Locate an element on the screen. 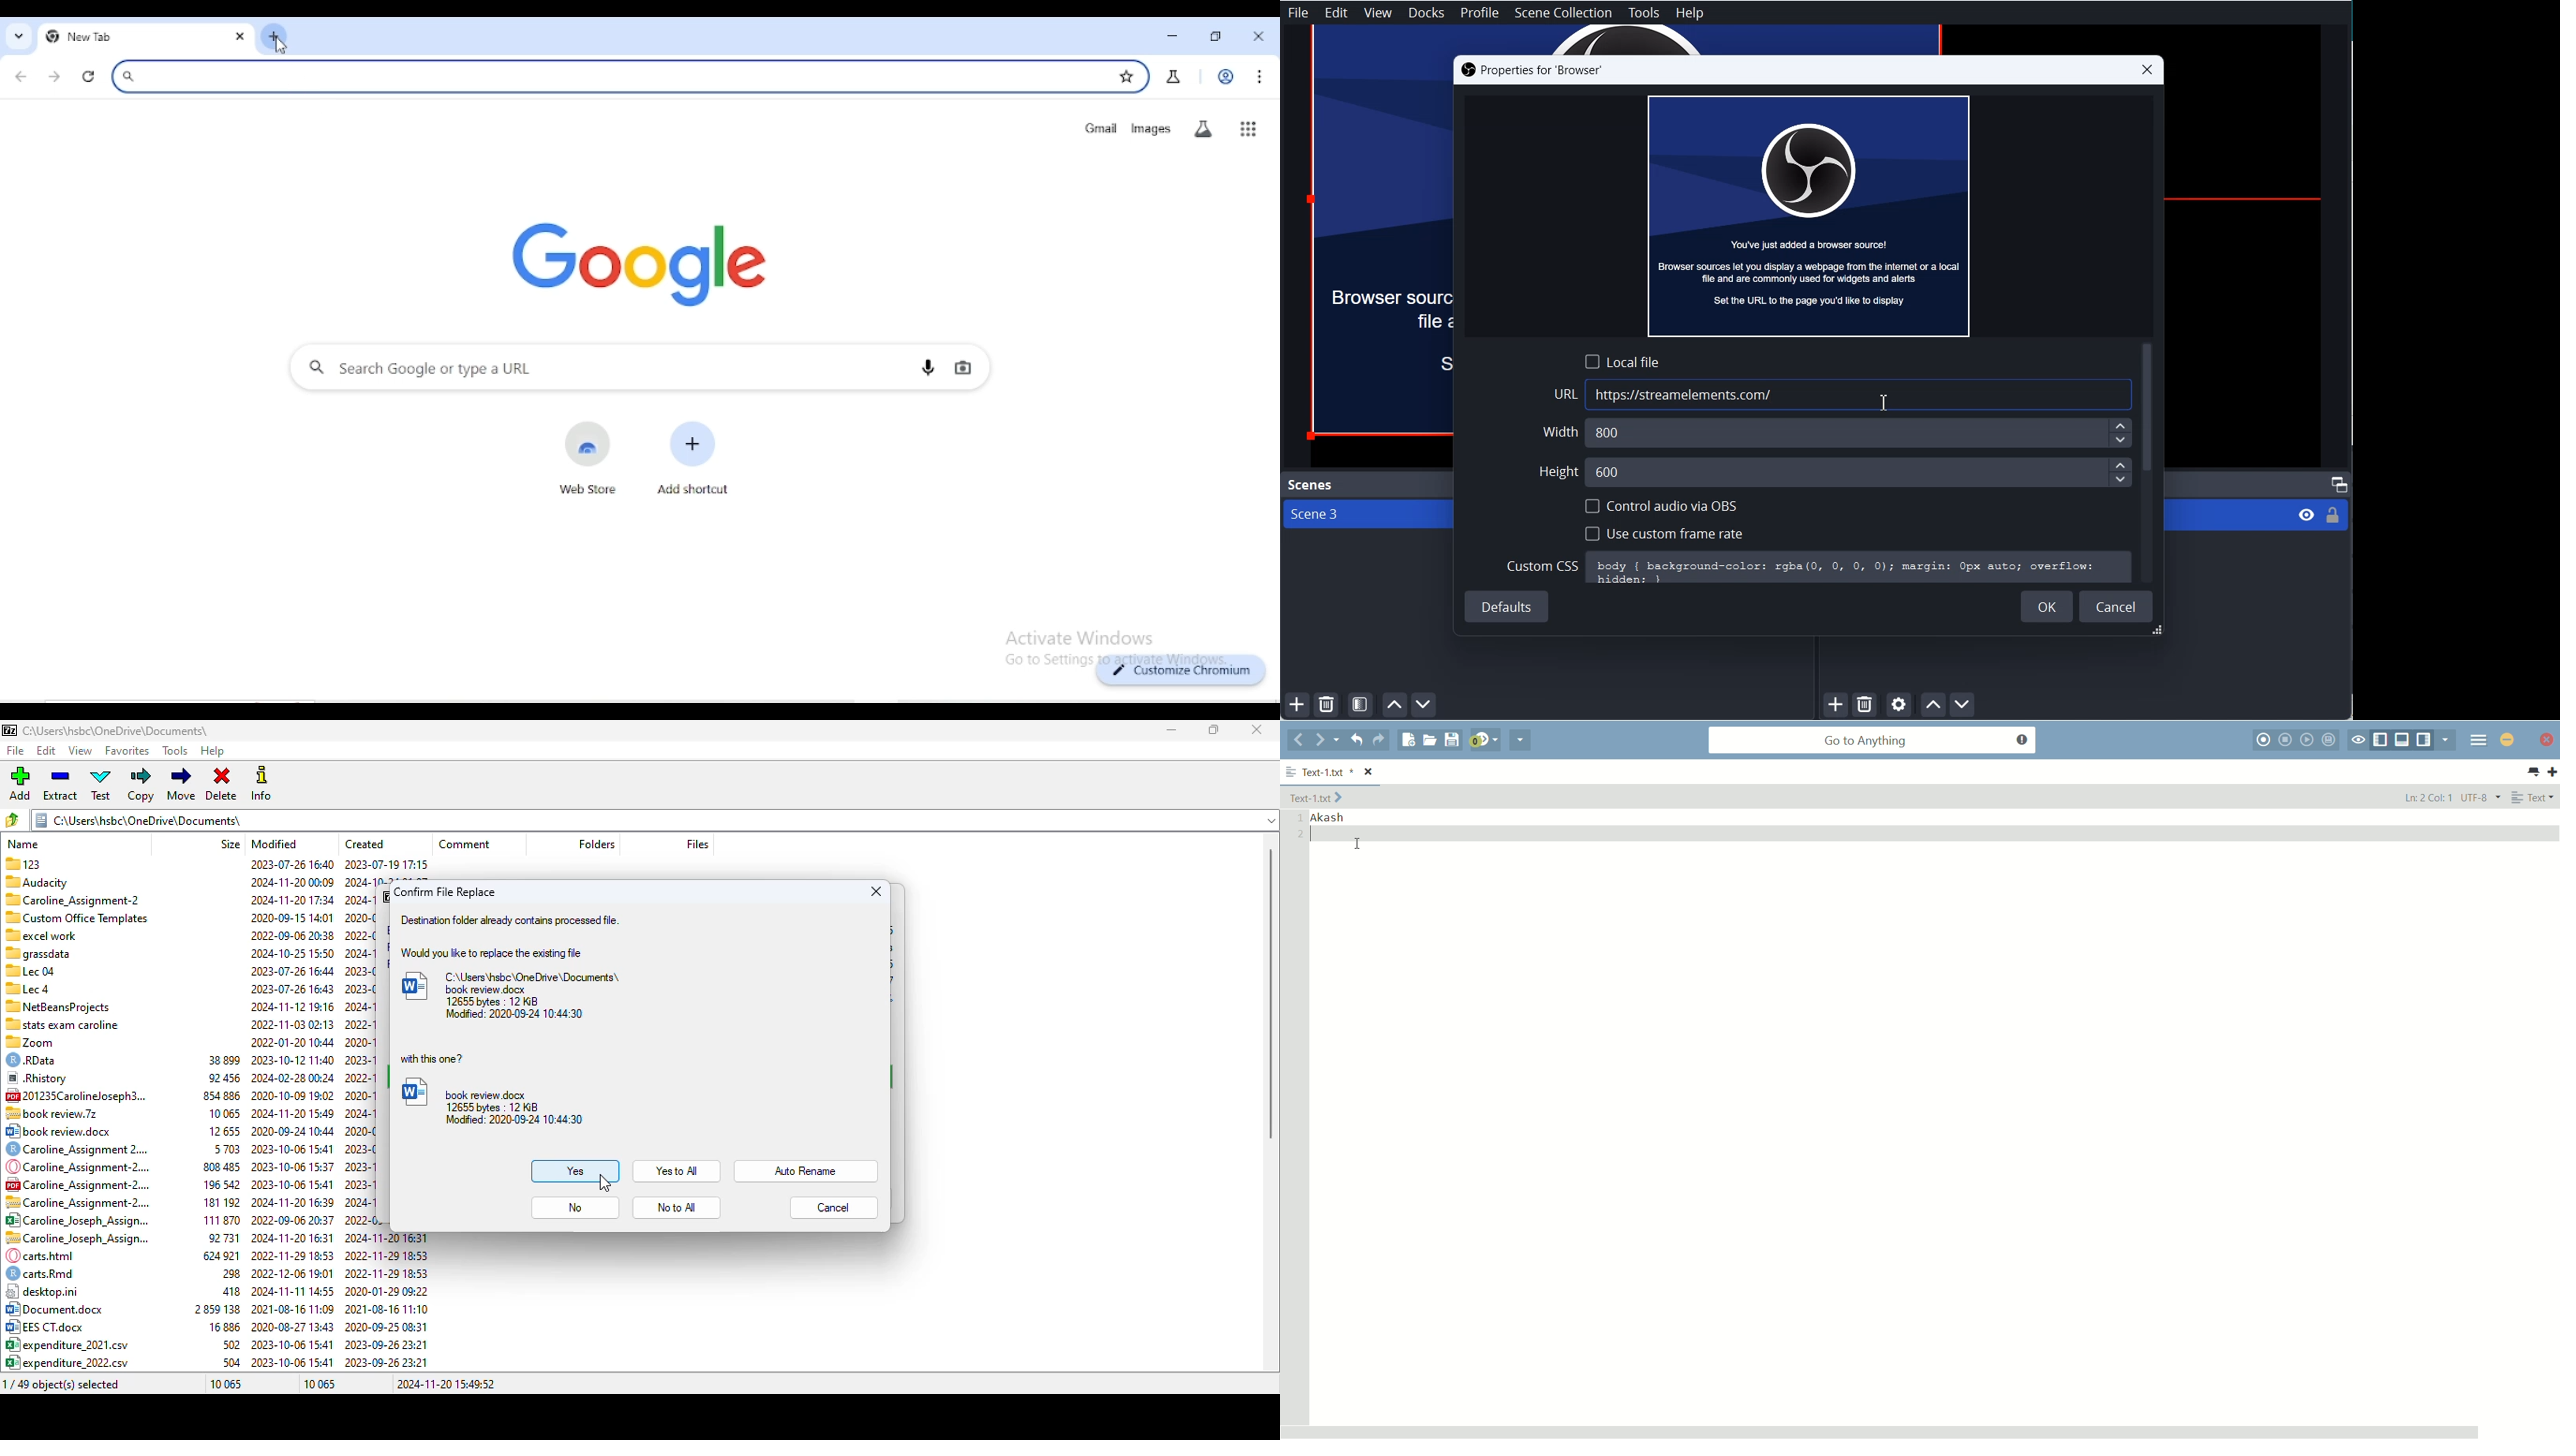  click to go back is located at coordinates (22, 76).